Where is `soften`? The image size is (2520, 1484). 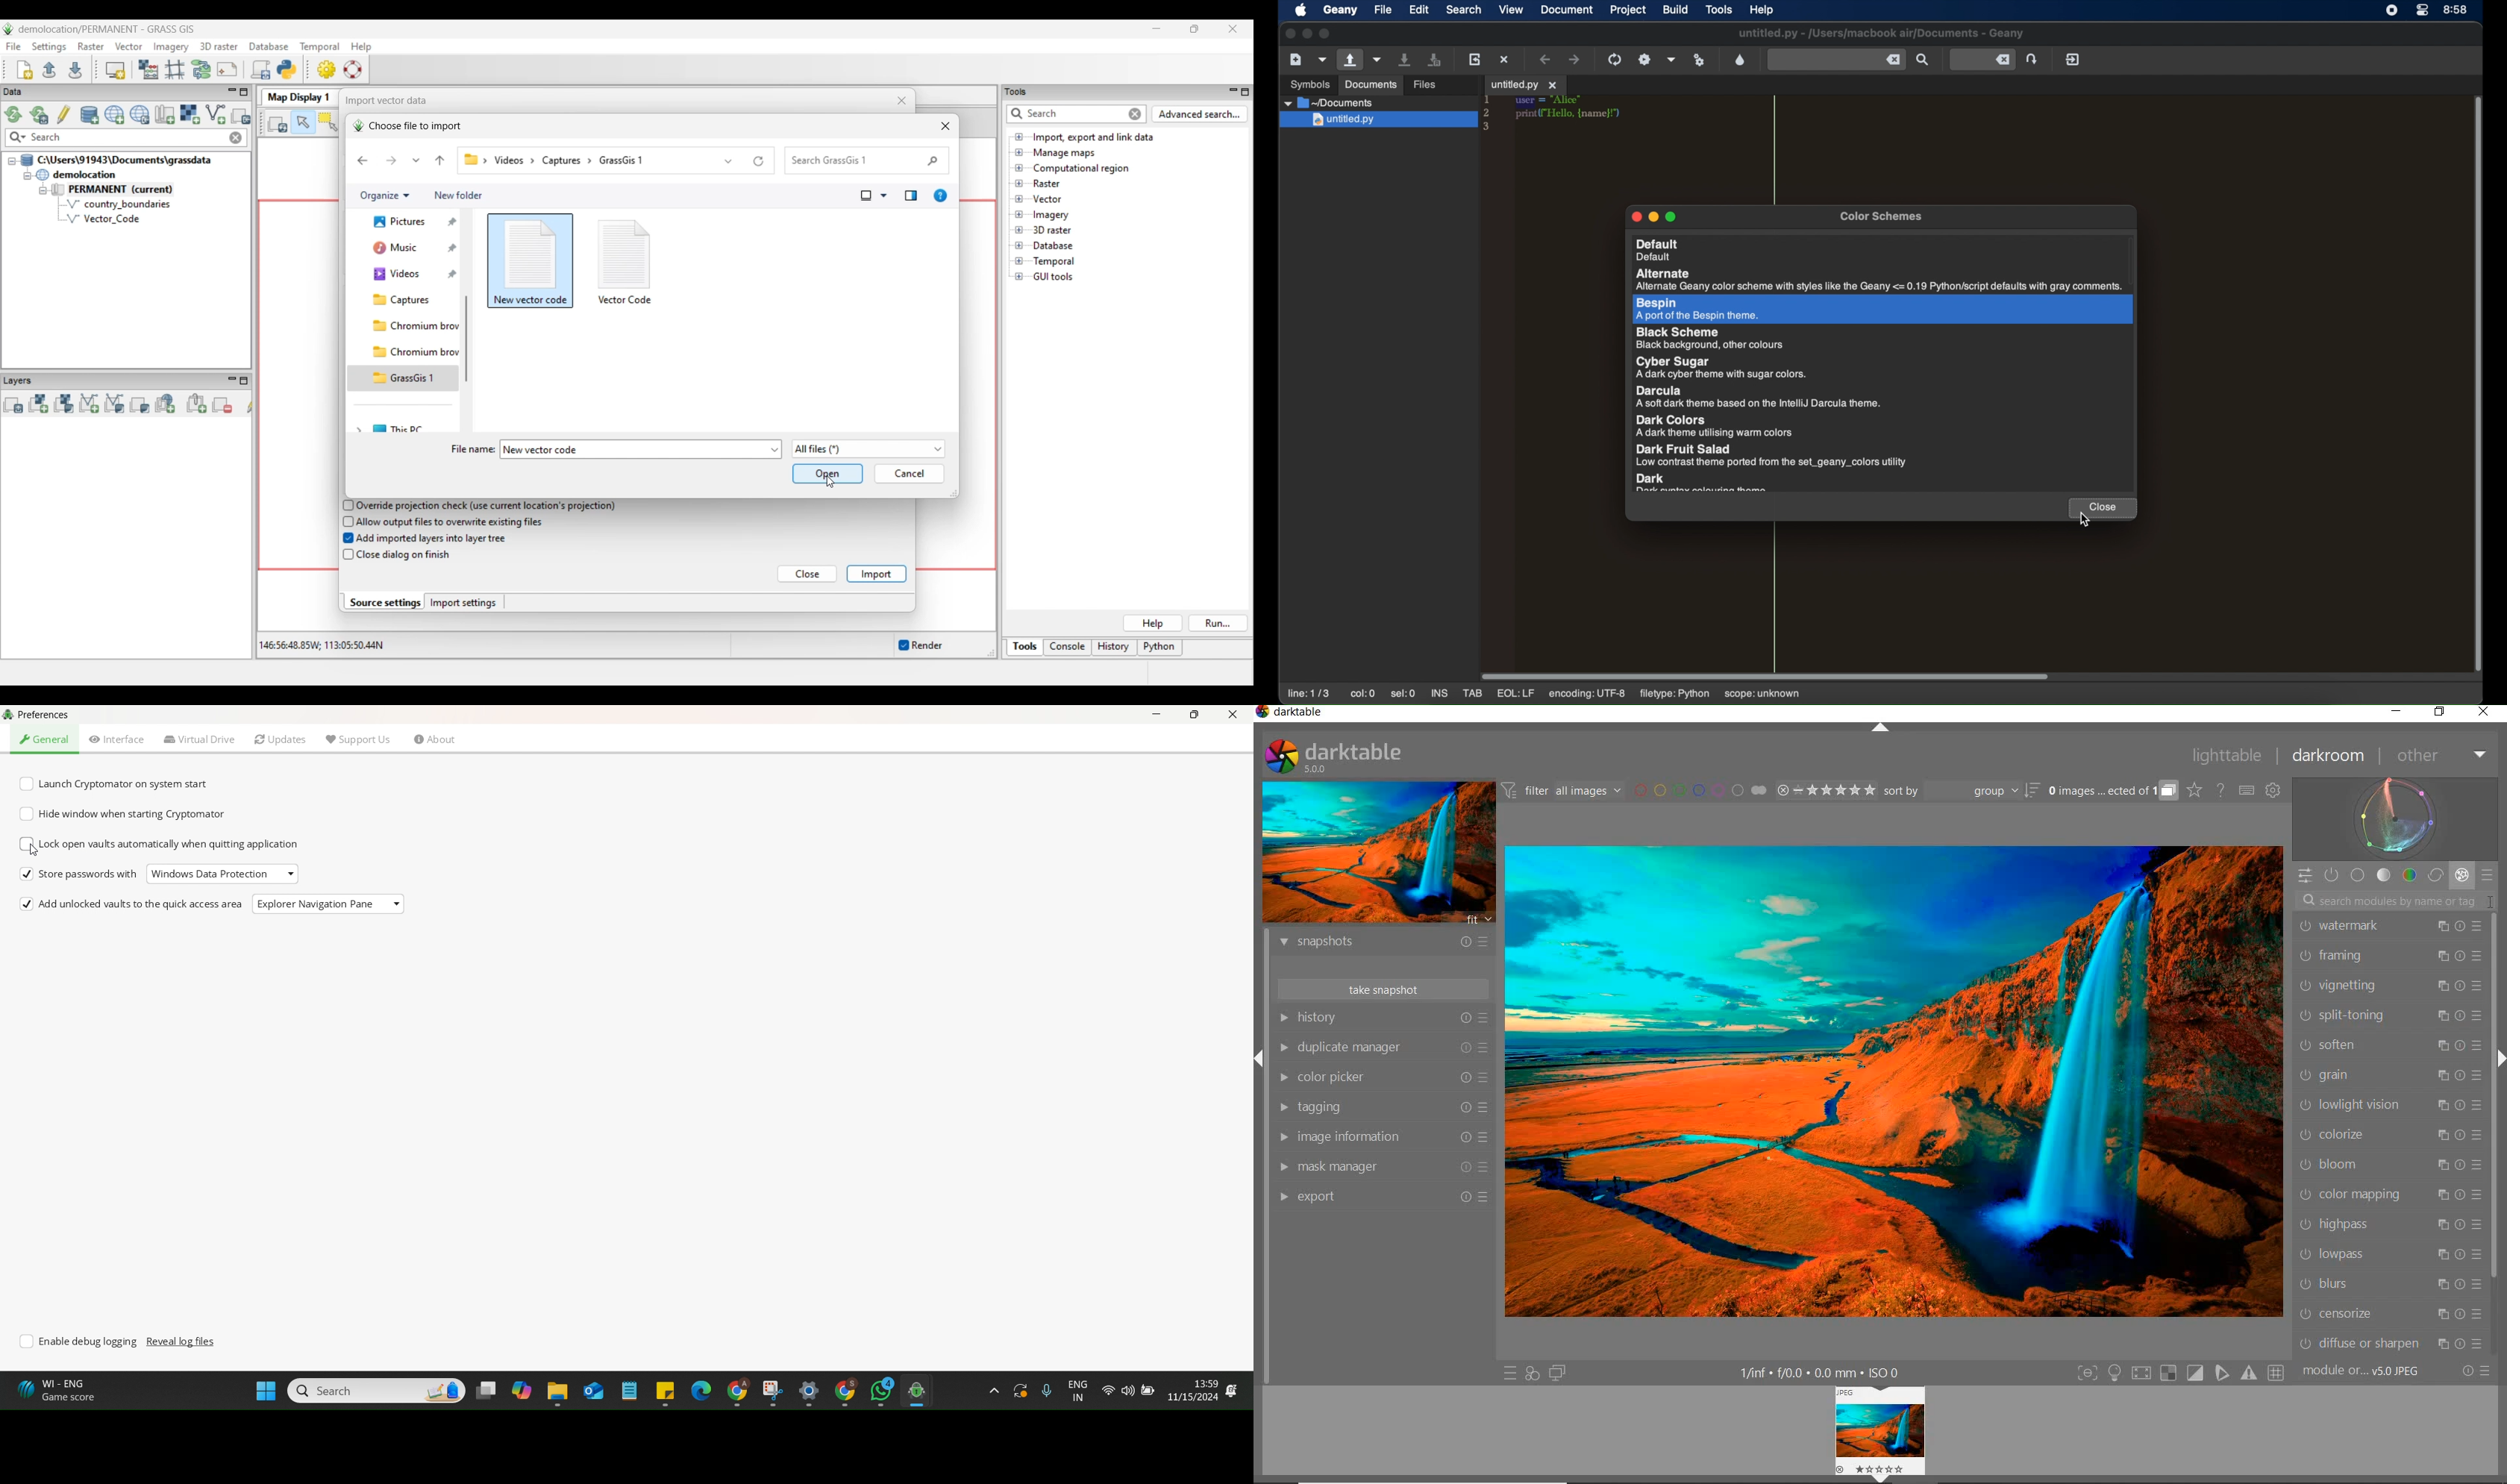 soften is located at coordinates (2391, 1045).